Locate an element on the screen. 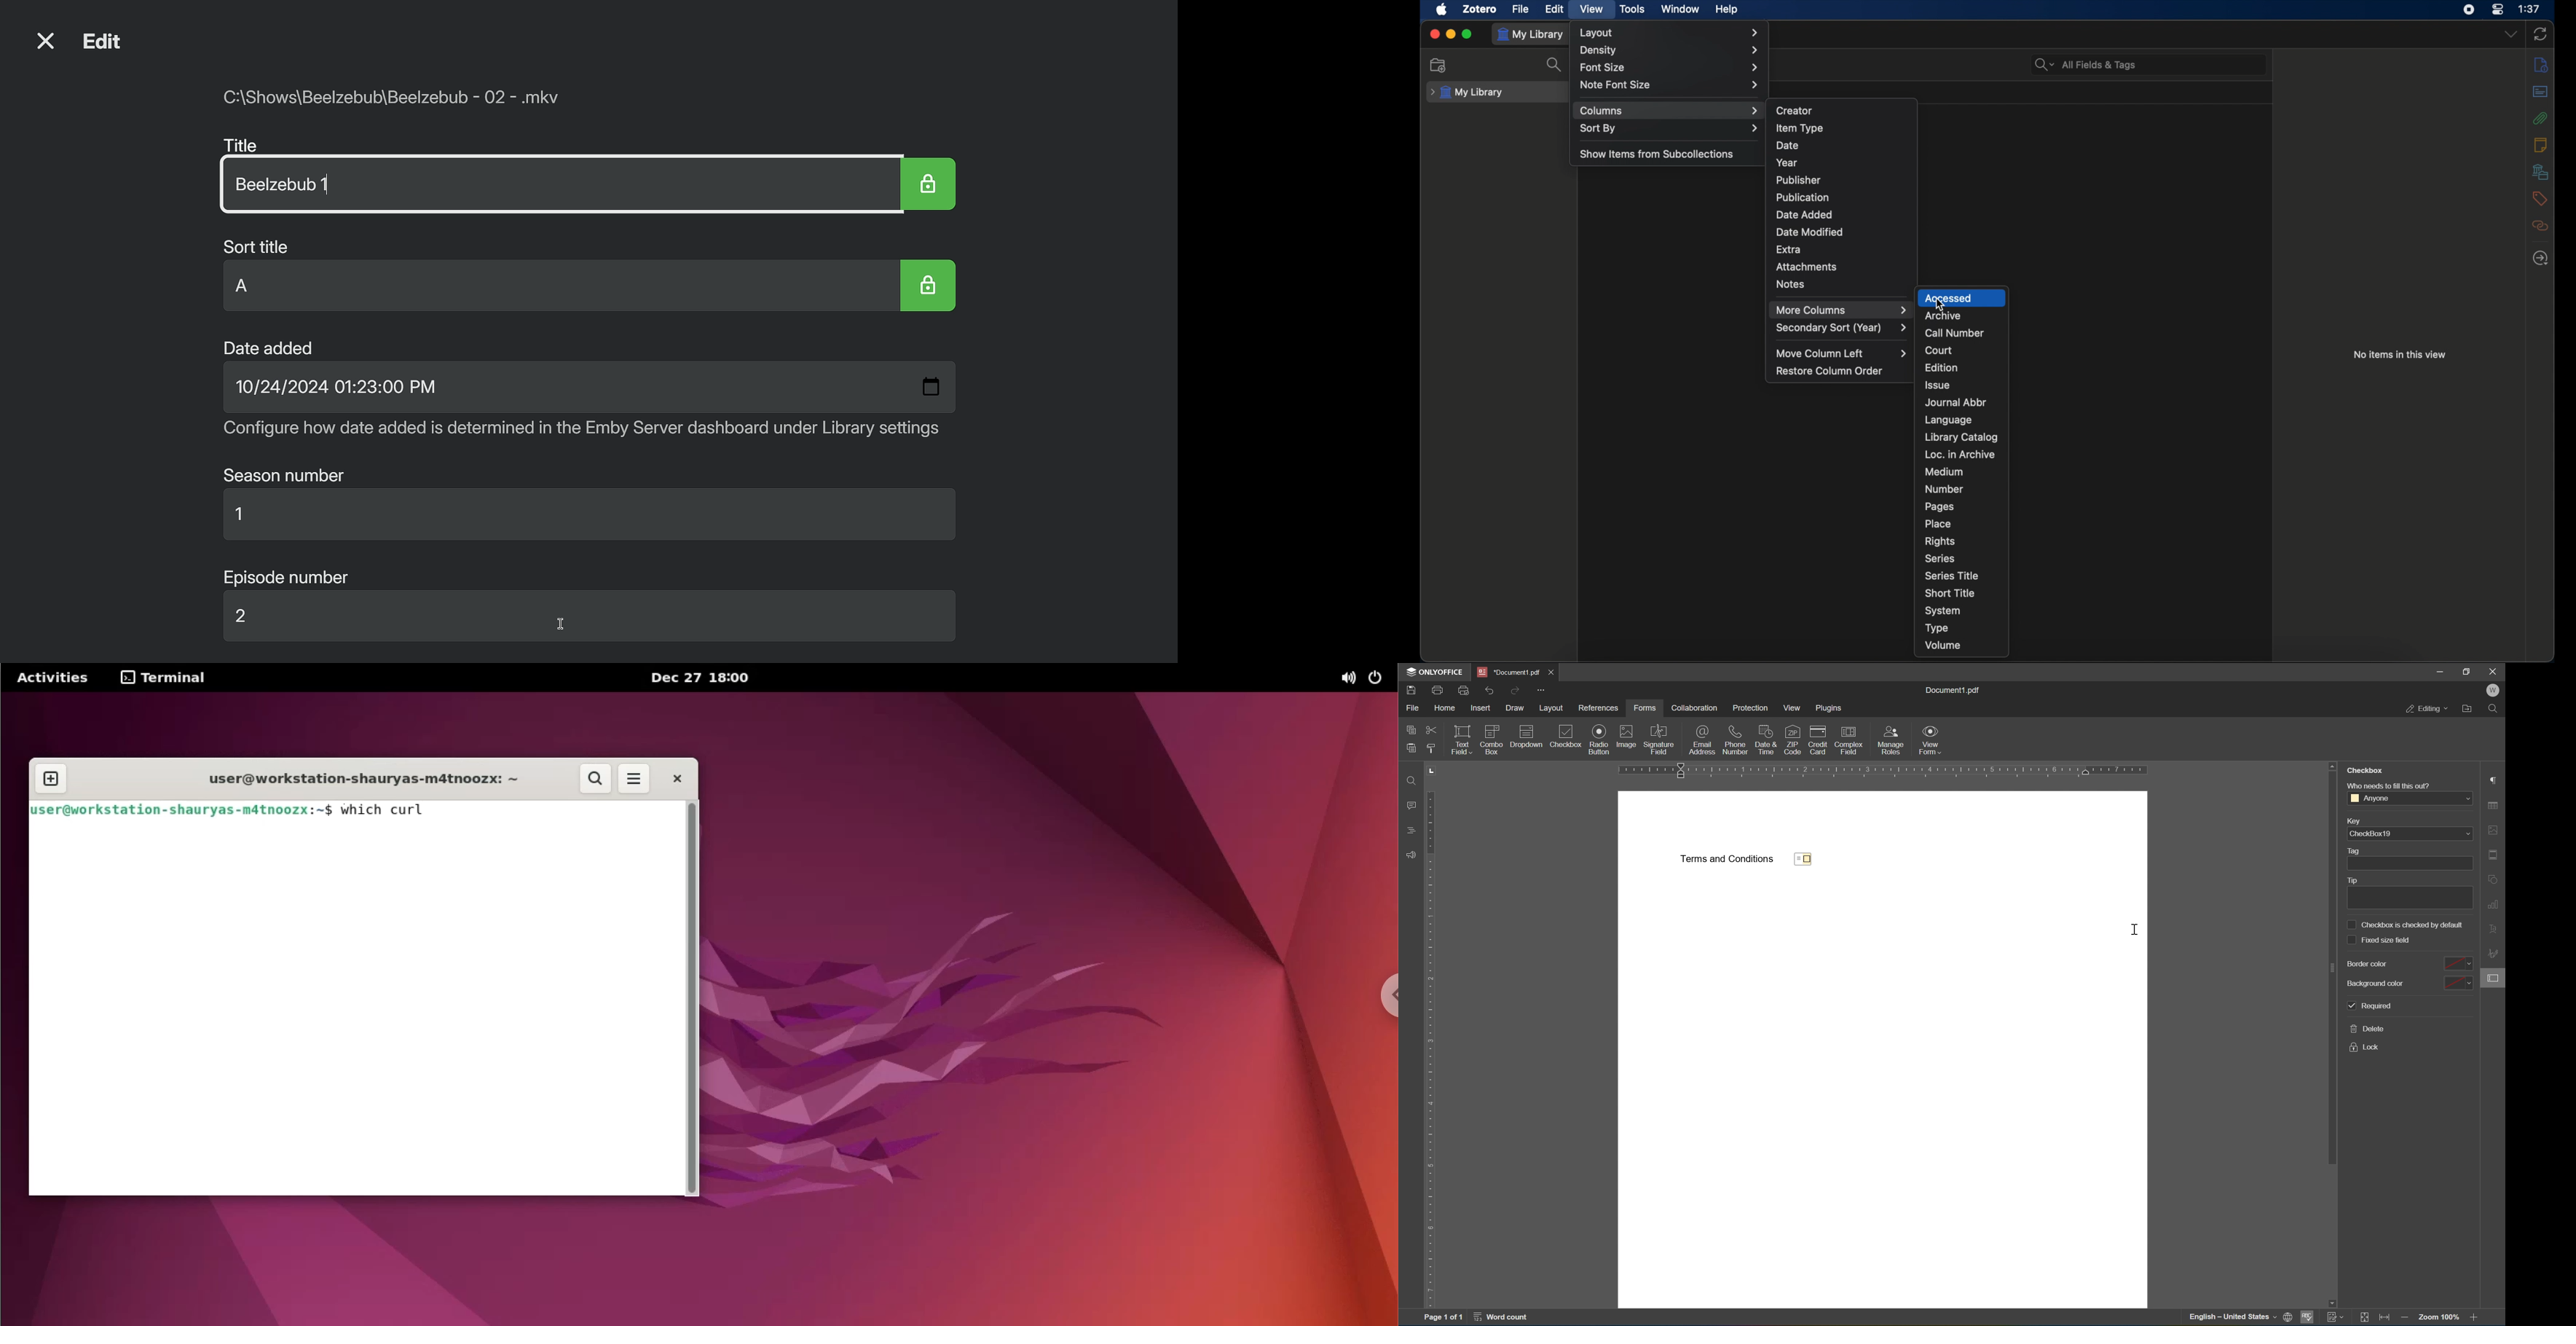 This screenshot has height=1344, width=2576. copy is located at coordinates (1412, 730).